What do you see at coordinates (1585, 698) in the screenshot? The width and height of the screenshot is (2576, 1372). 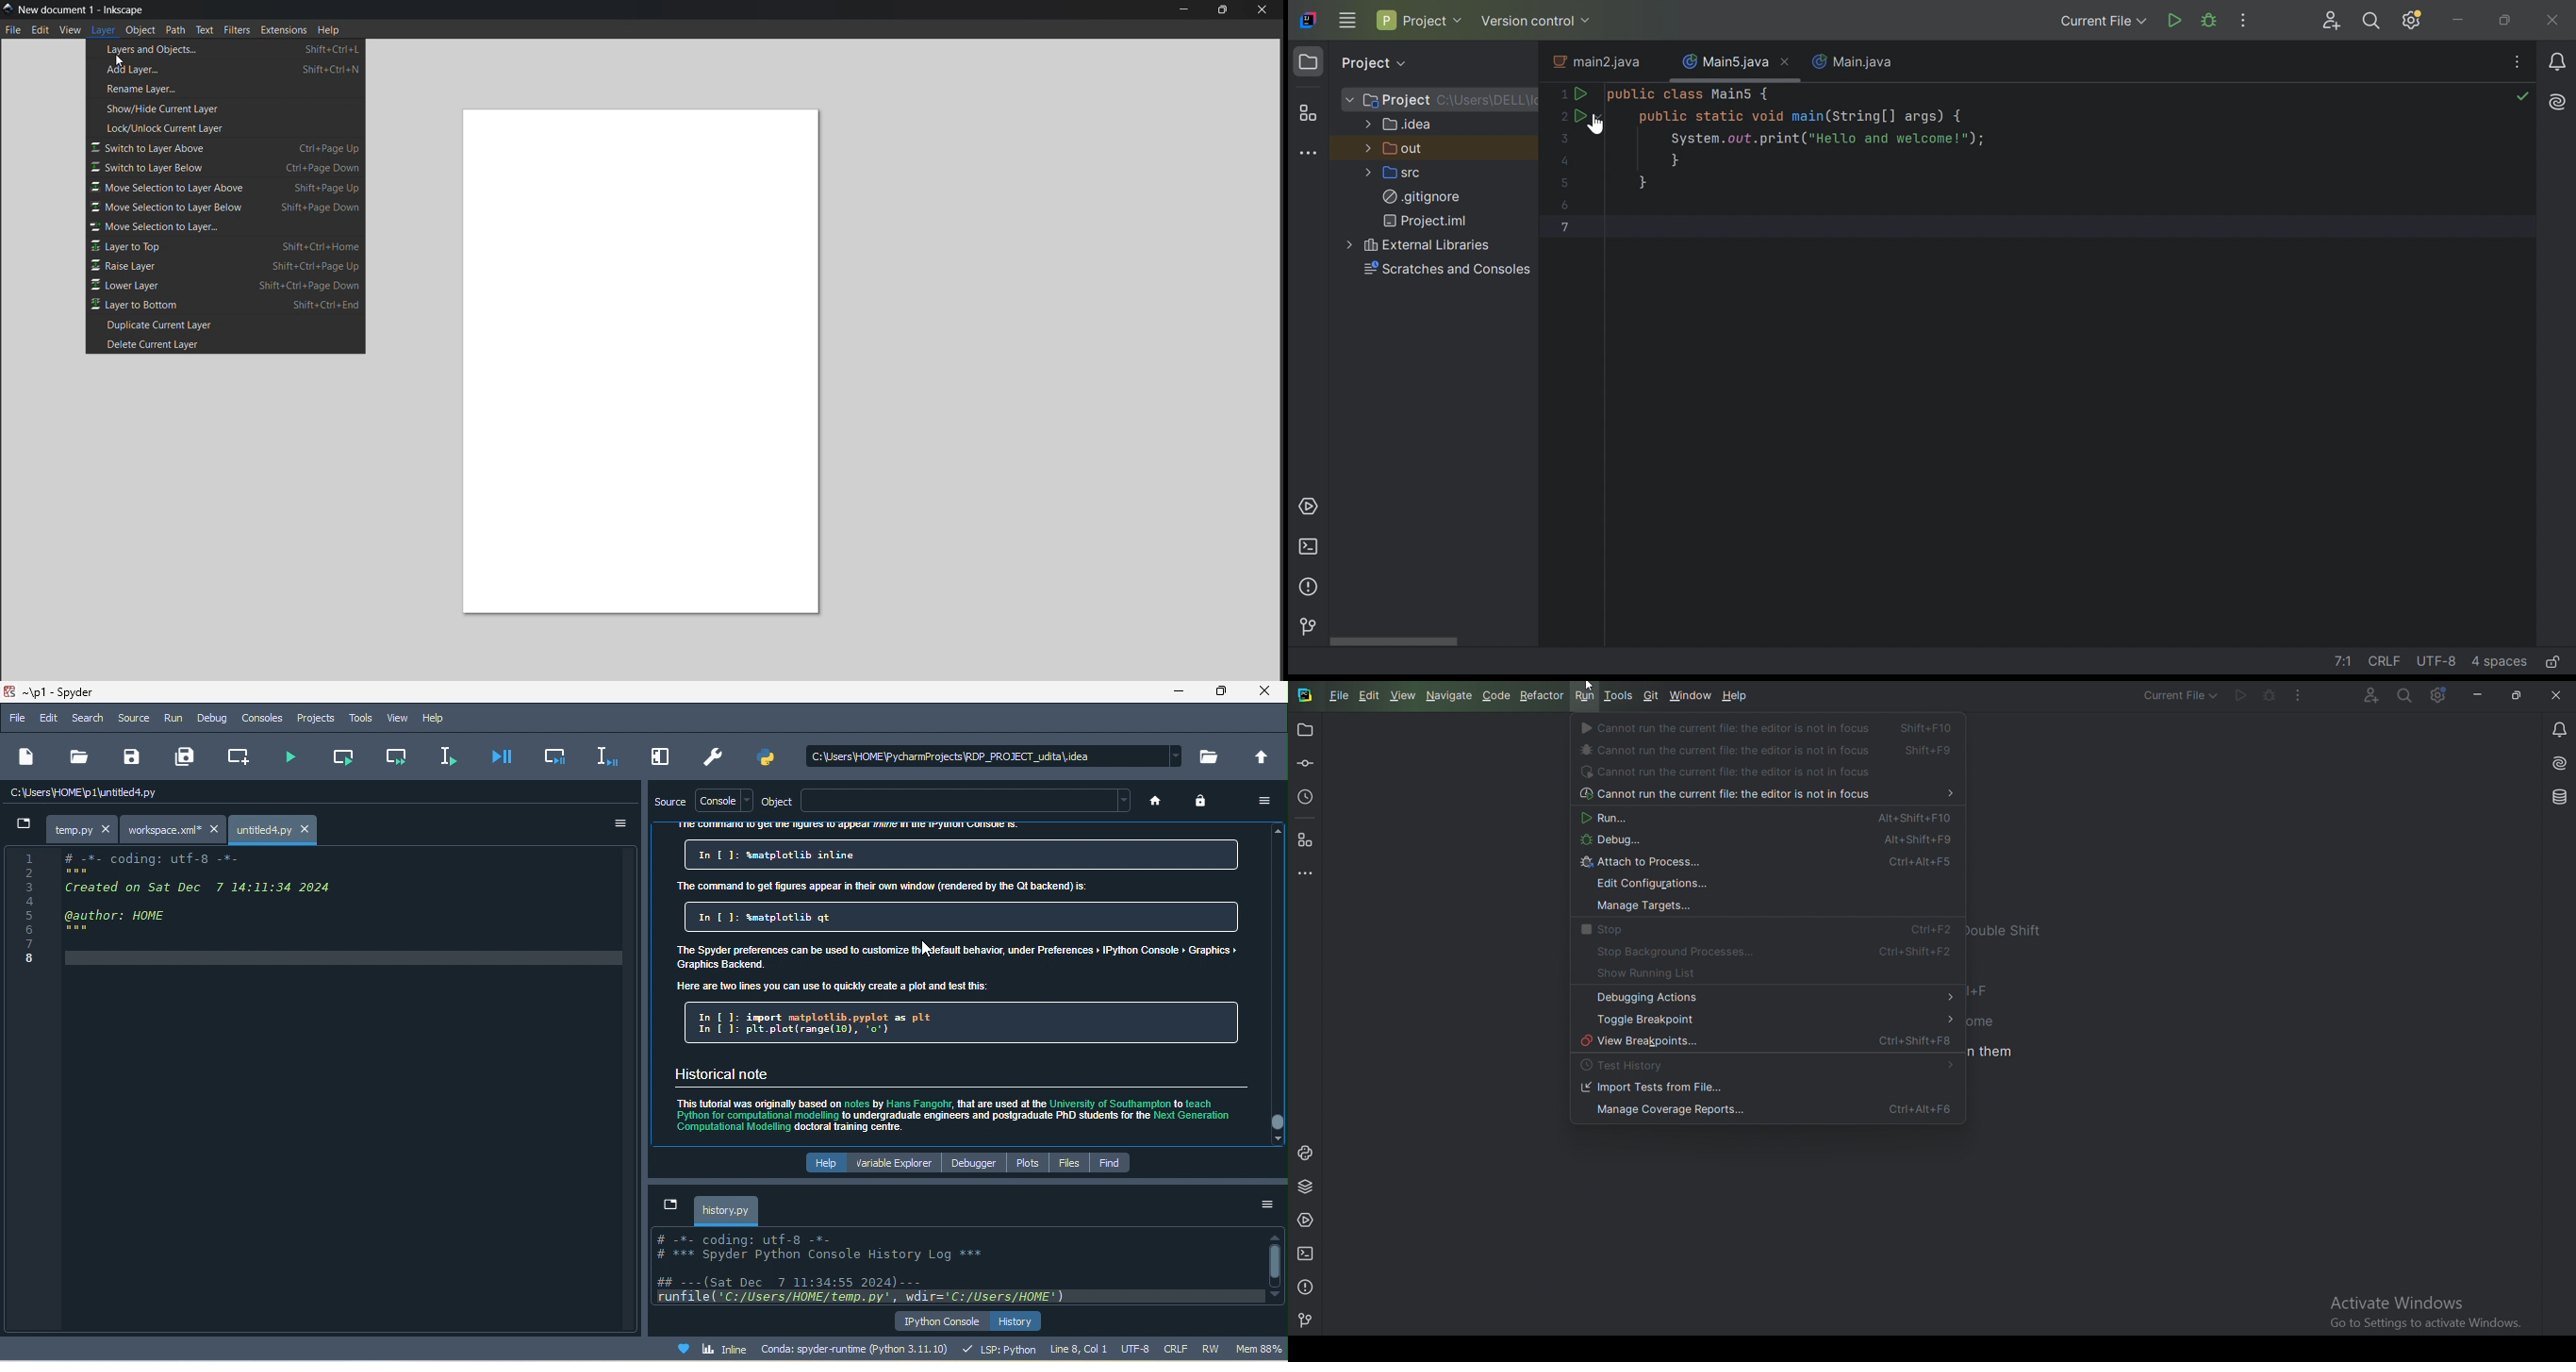 I see `Run` at bounding box center [1585, 698].